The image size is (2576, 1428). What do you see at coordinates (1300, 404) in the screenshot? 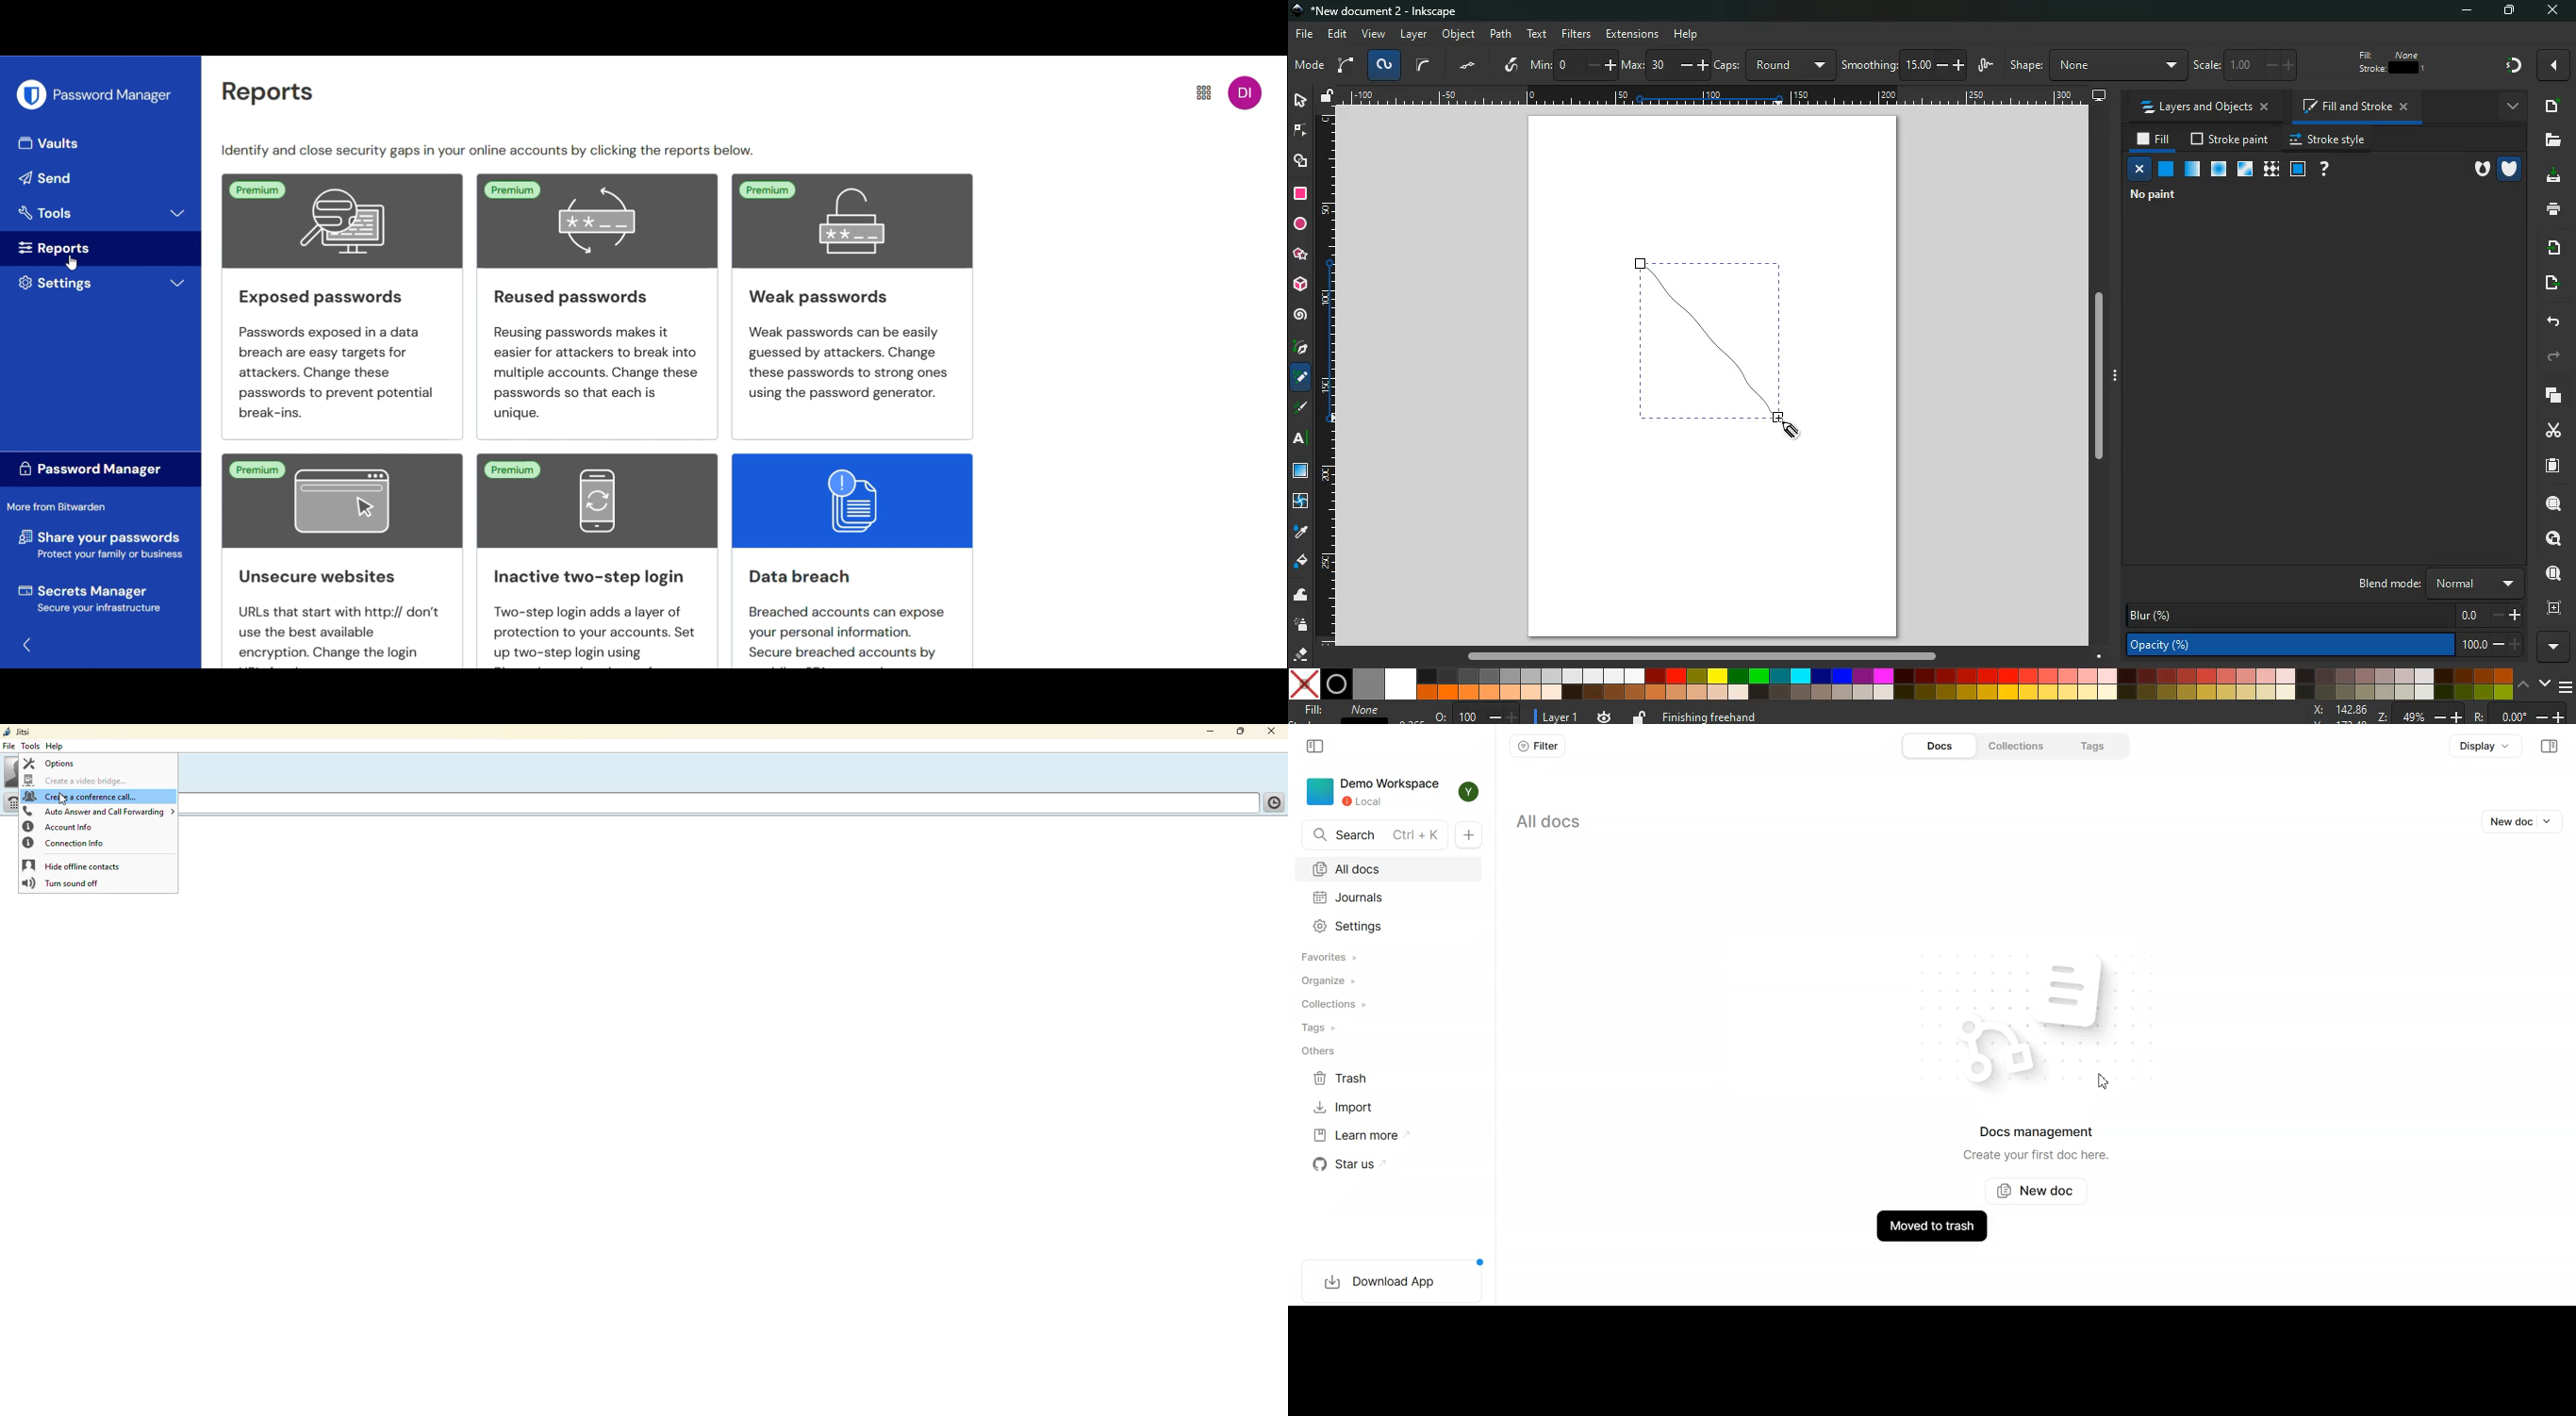
I see `description` at bounding box center [1300, 404].